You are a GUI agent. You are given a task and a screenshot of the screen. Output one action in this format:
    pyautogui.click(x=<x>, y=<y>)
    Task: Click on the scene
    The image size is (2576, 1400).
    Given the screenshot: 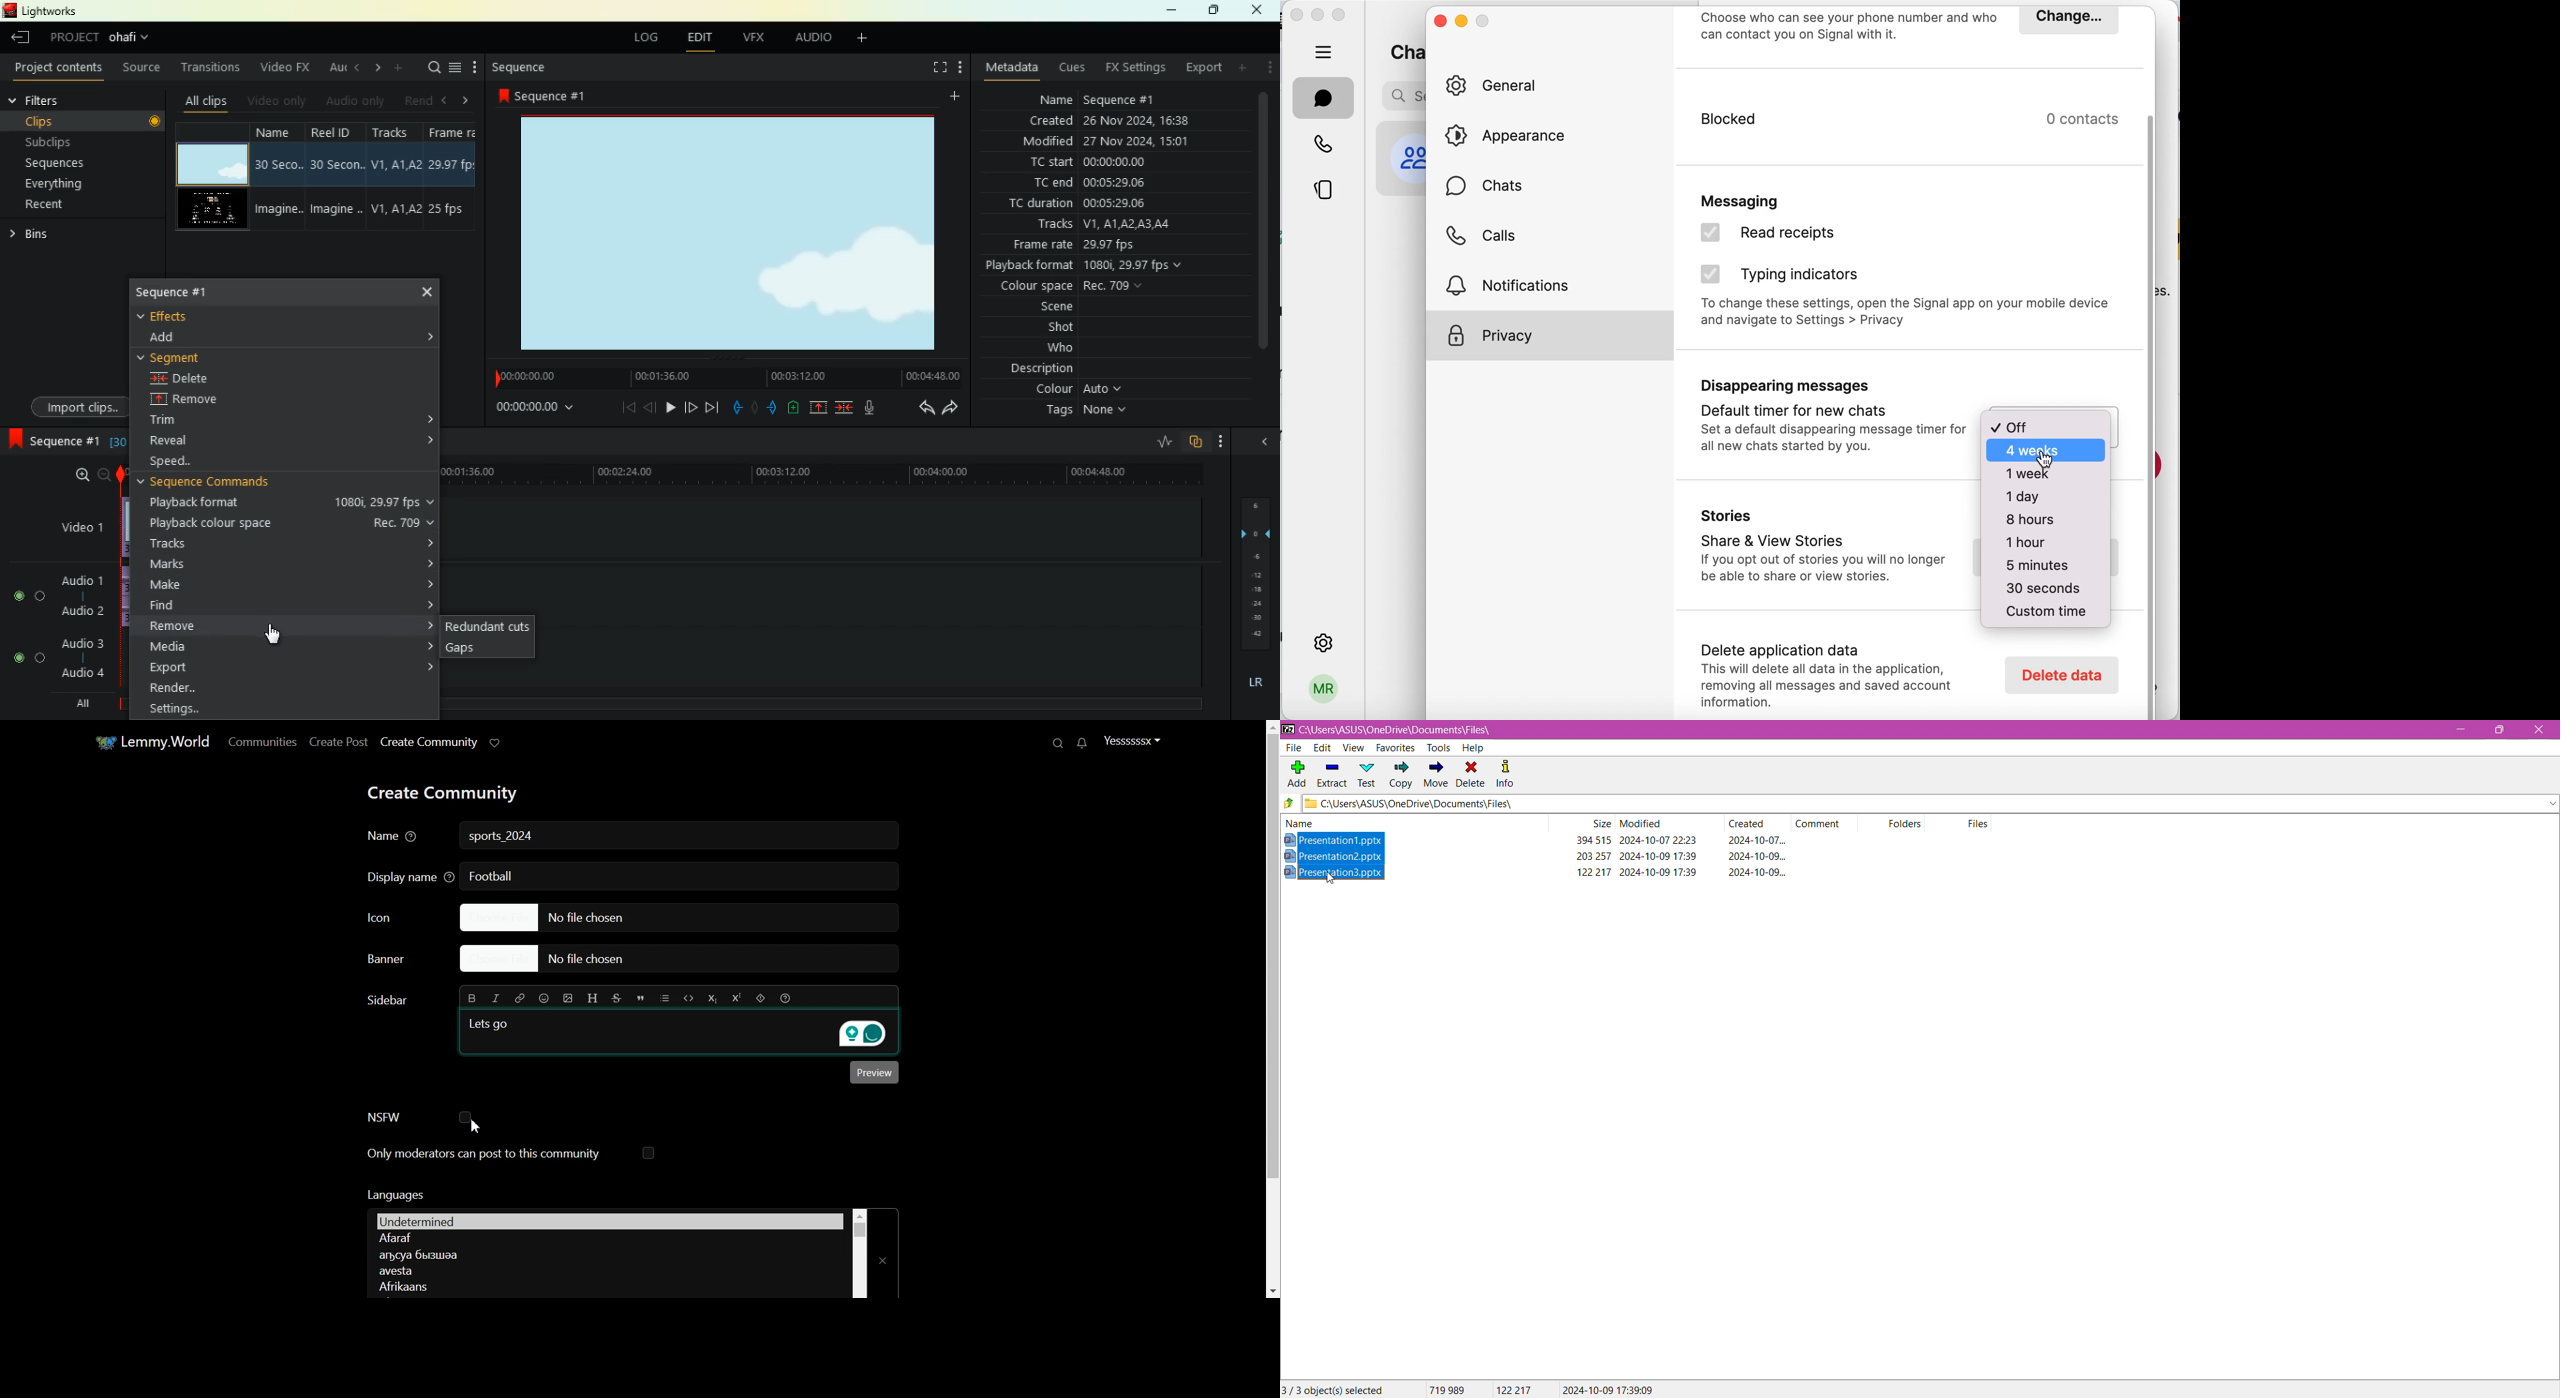 What is the action you would take?
    pyautogui.click(x=1062, y=308)
    